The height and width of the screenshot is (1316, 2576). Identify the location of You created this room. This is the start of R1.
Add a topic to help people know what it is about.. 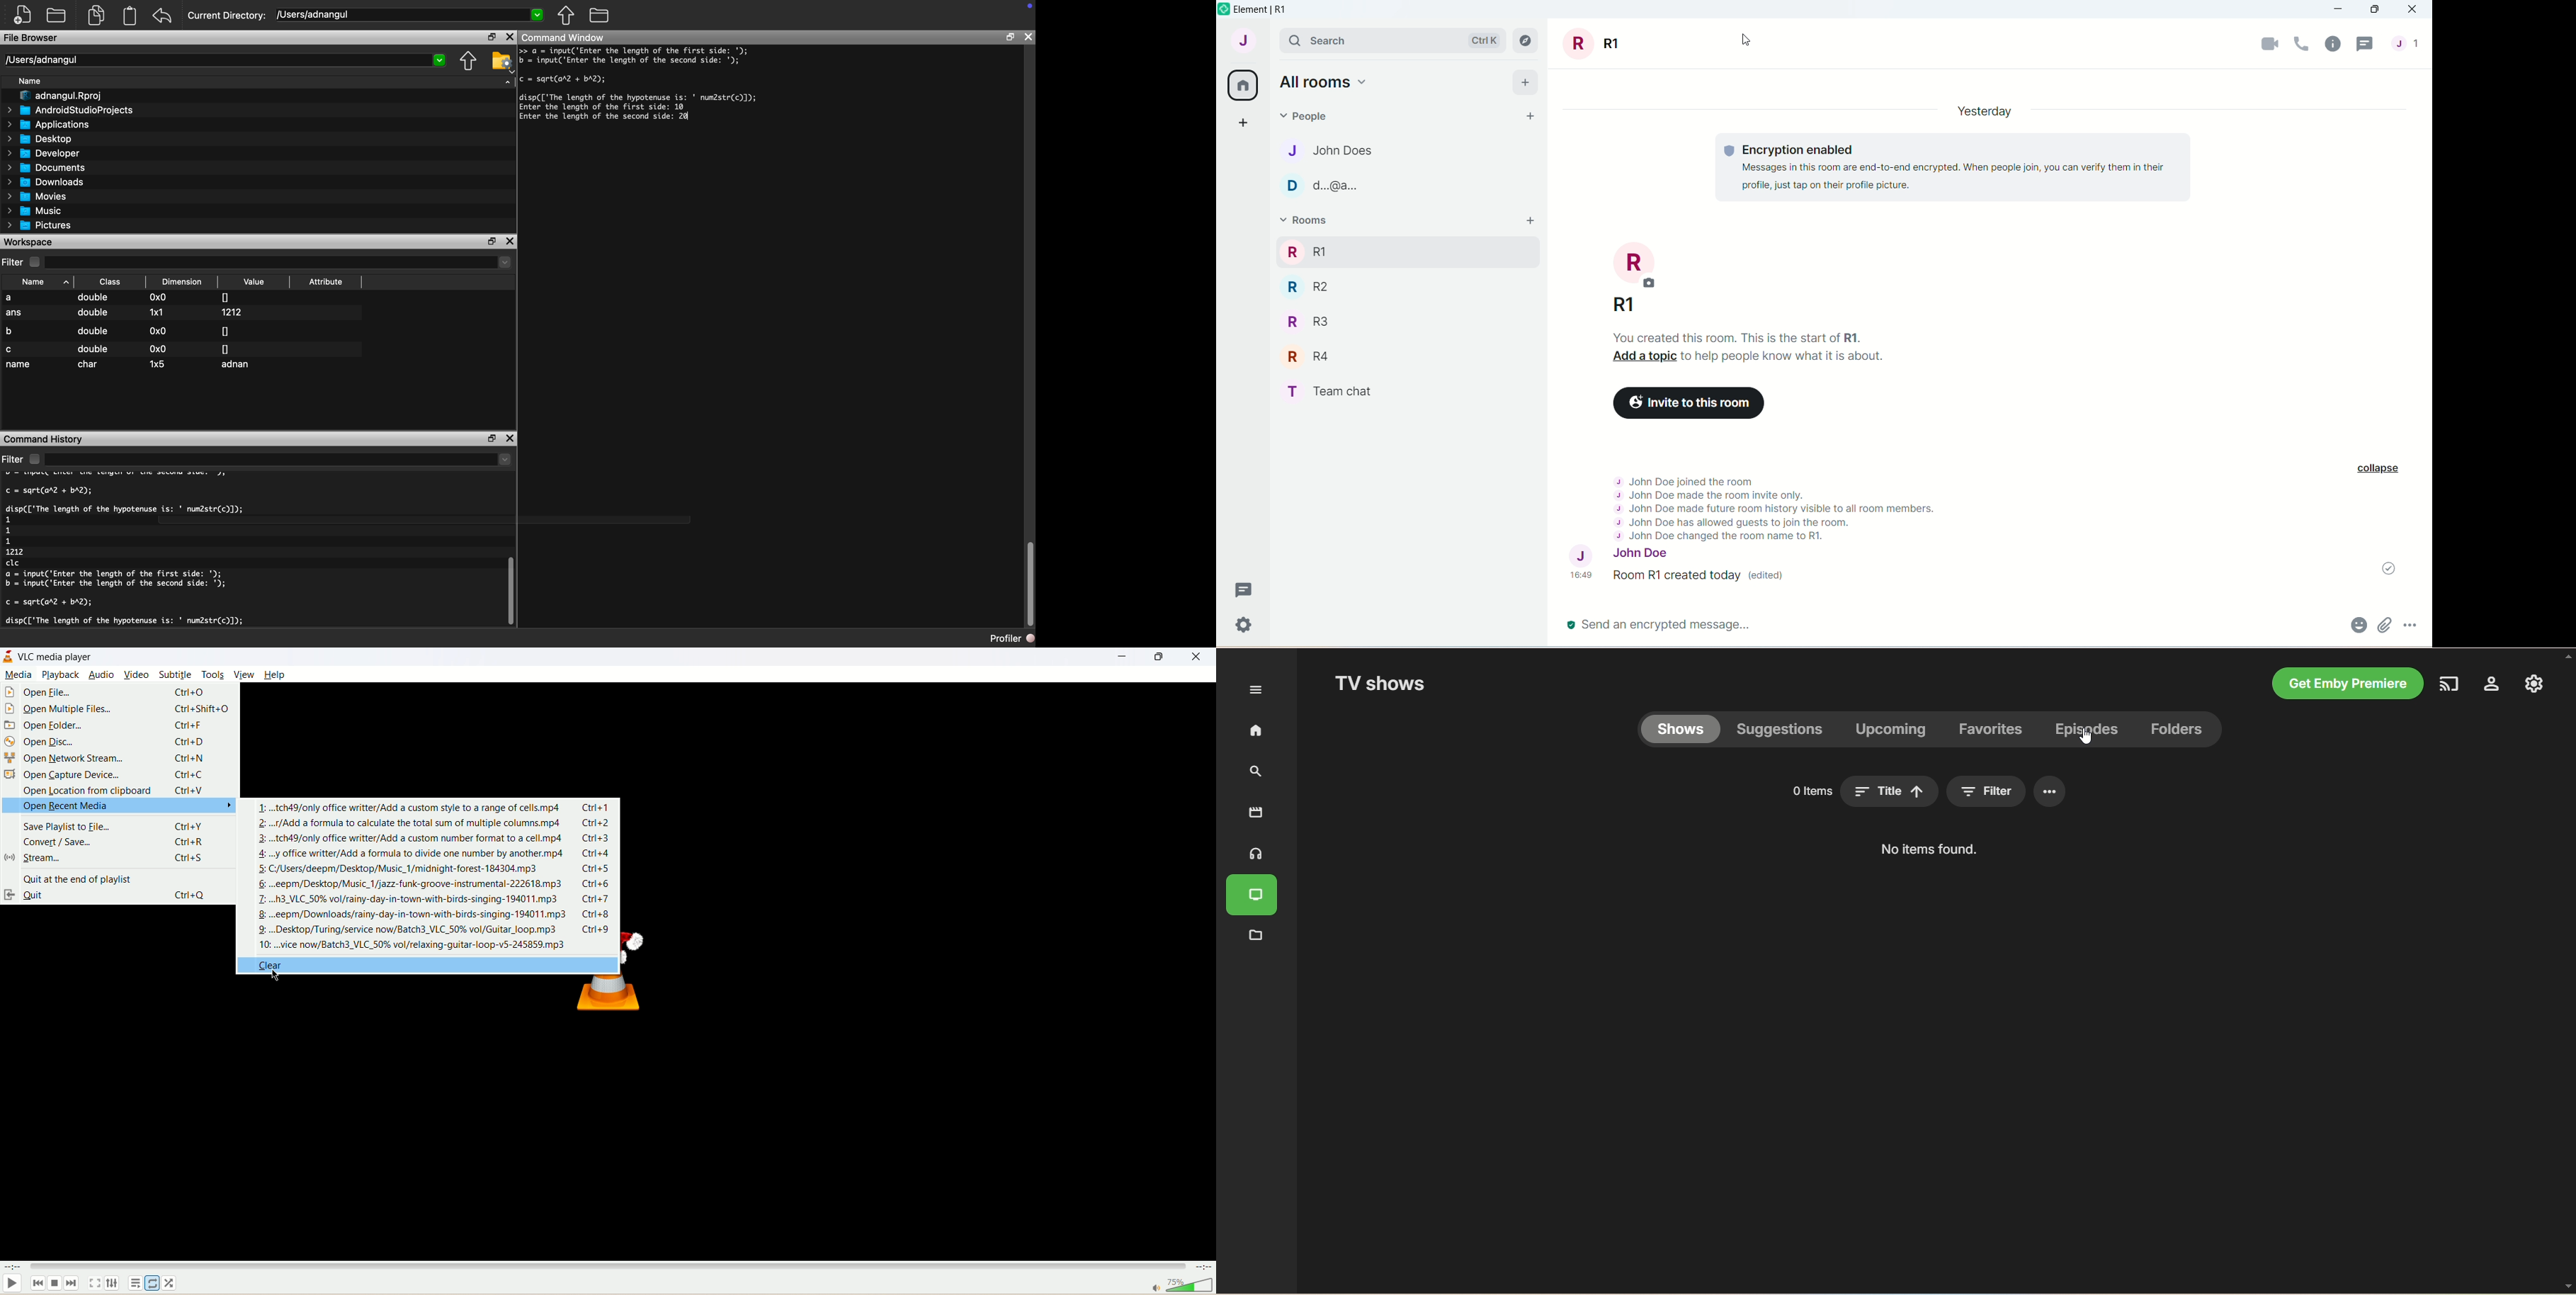
(1752, 346).